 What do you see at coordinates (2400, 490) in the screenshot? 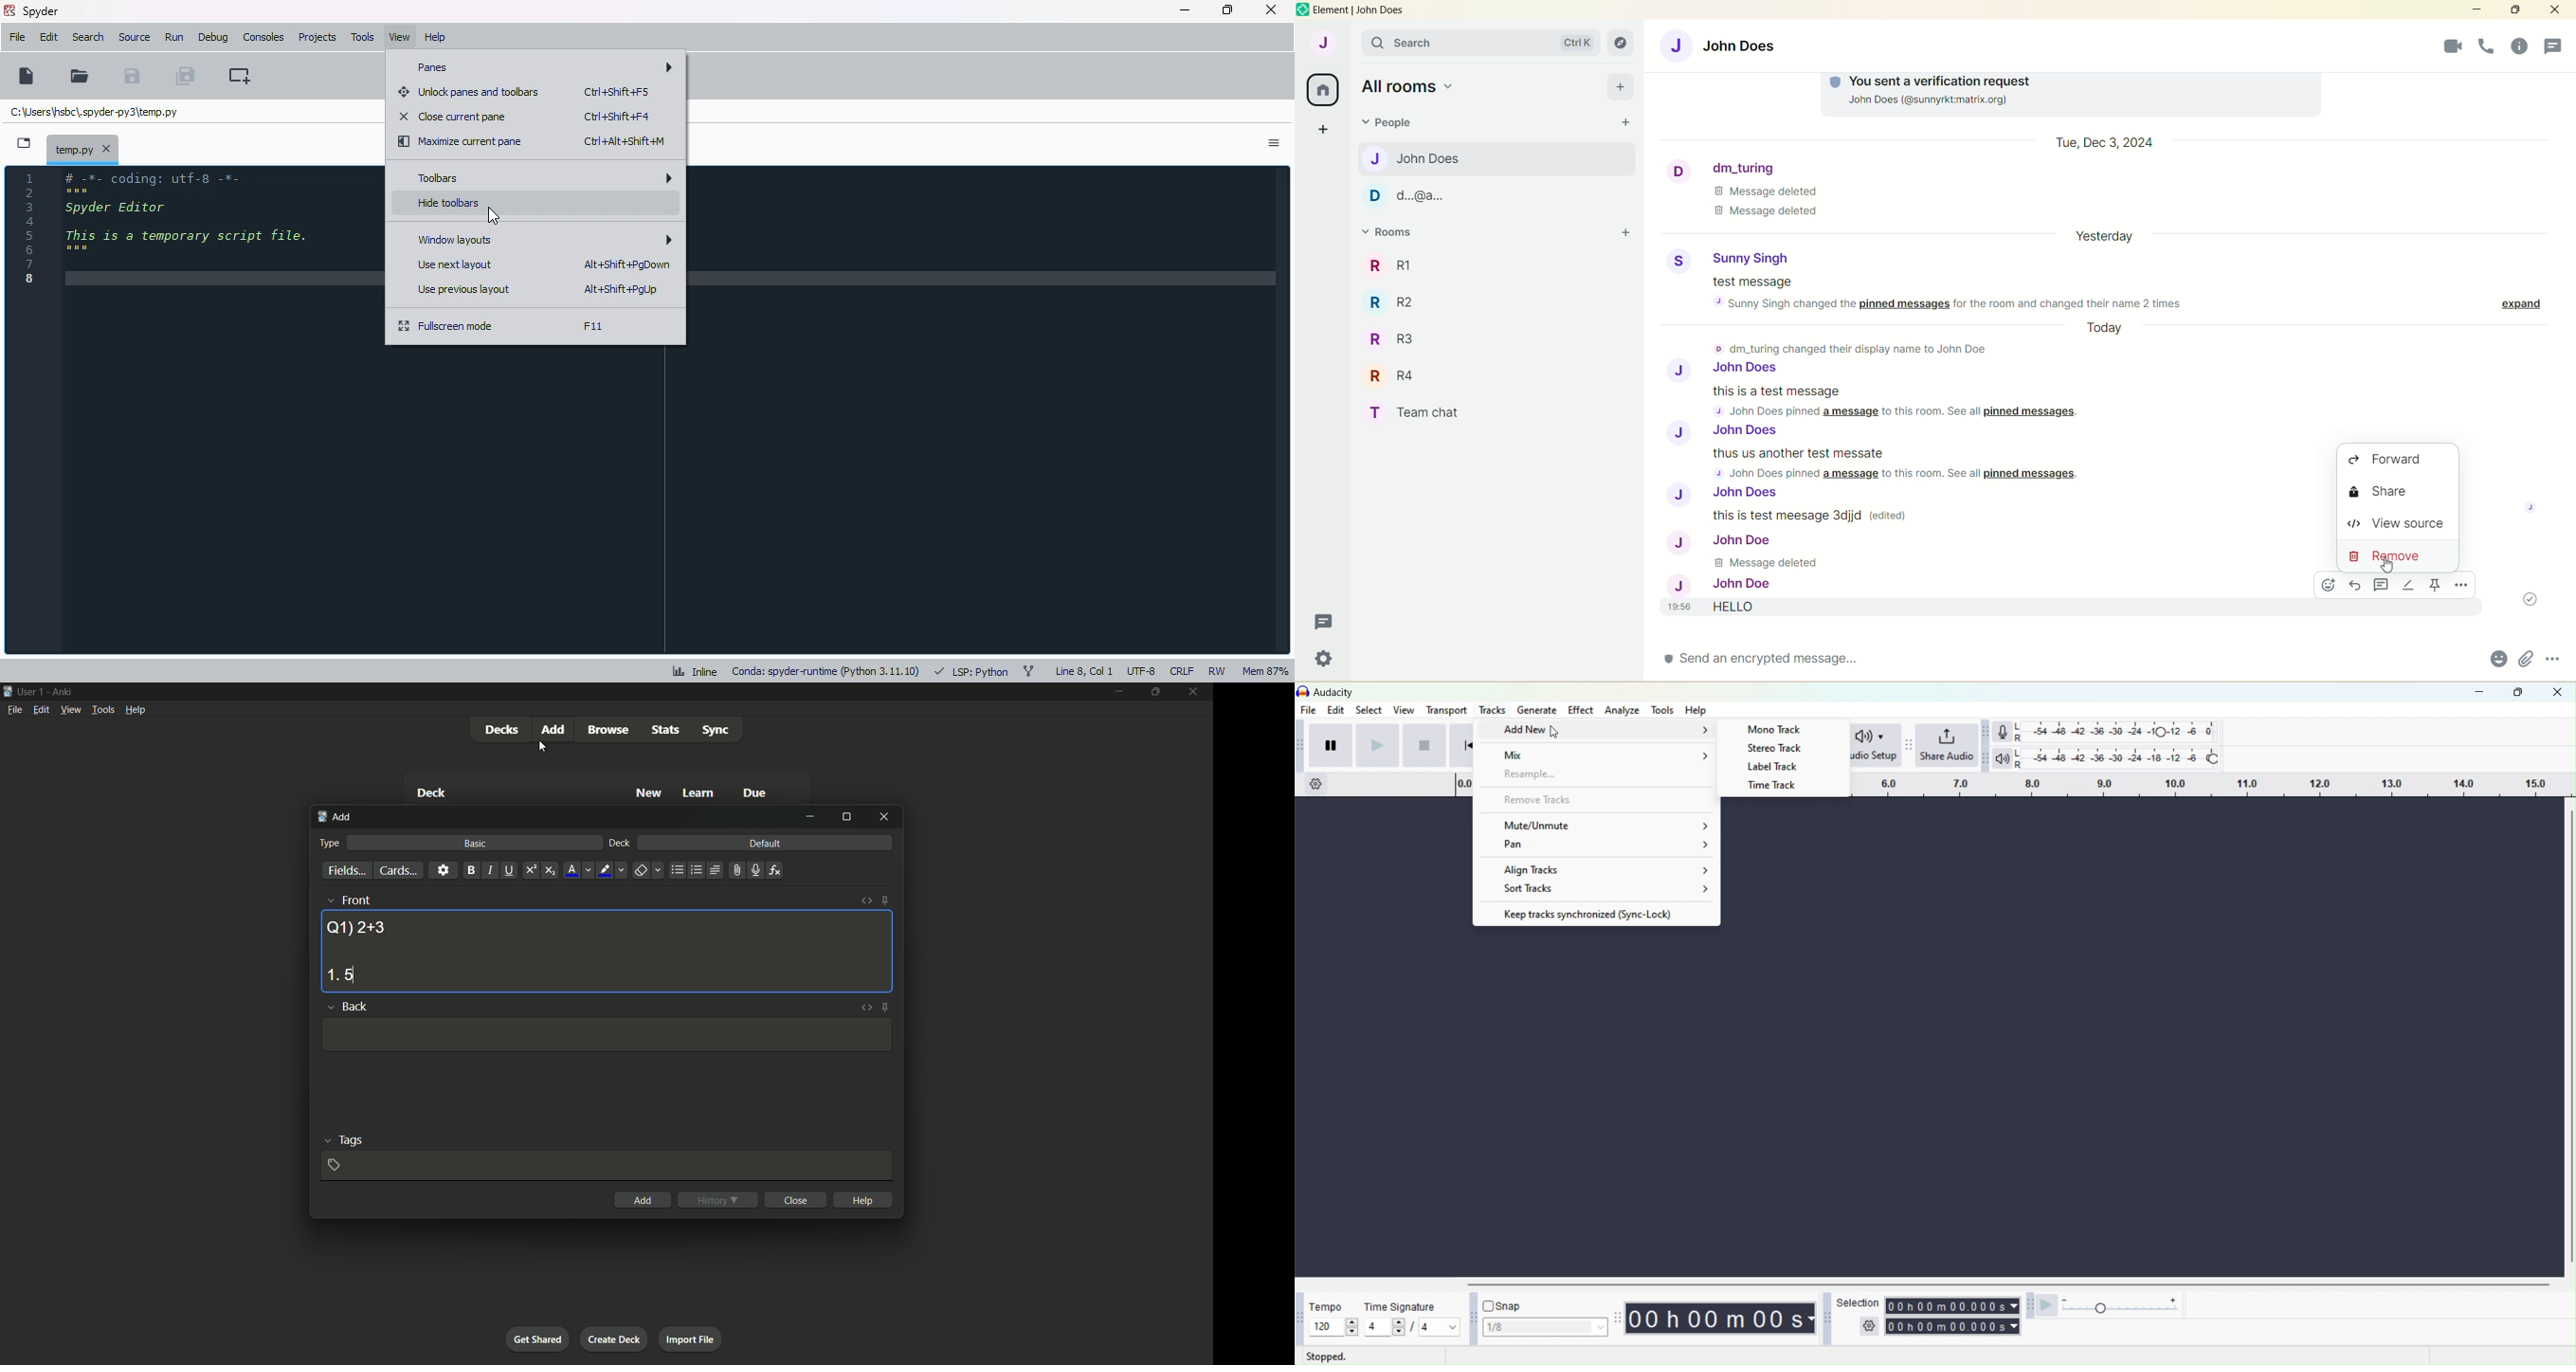
I see `share` at bounding box center [2400, 490].